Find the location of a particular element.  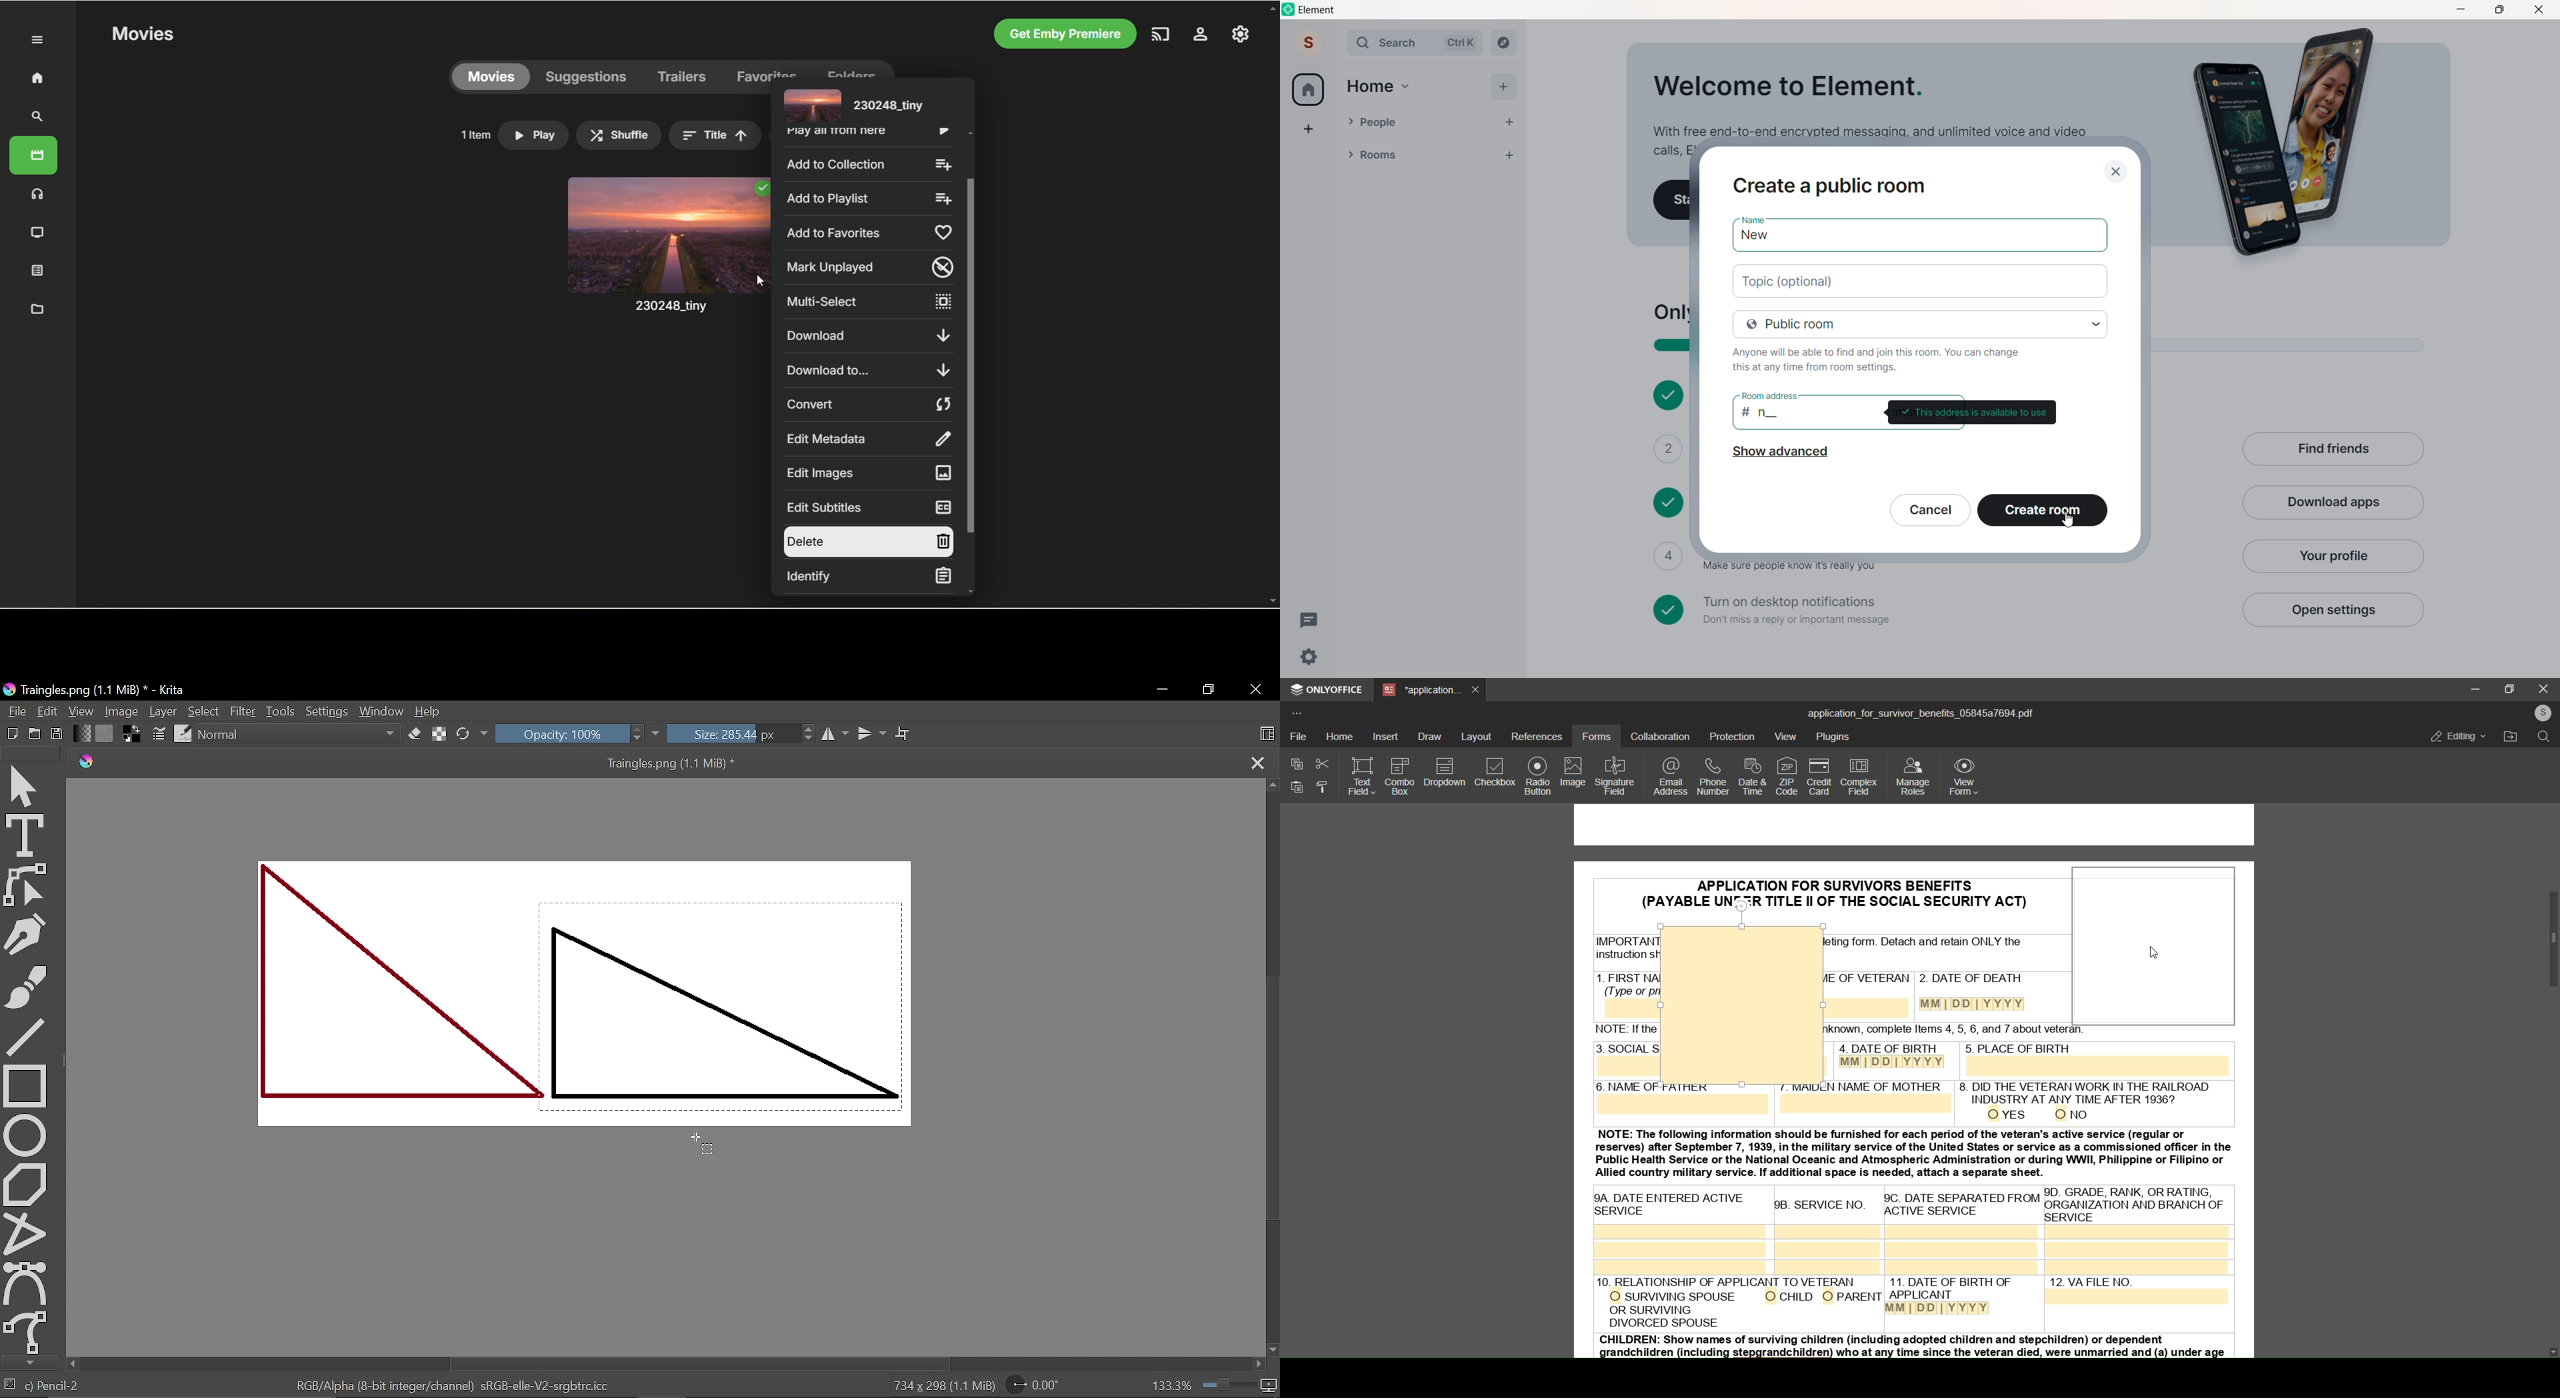

format is located at coordinates (1321, 789).